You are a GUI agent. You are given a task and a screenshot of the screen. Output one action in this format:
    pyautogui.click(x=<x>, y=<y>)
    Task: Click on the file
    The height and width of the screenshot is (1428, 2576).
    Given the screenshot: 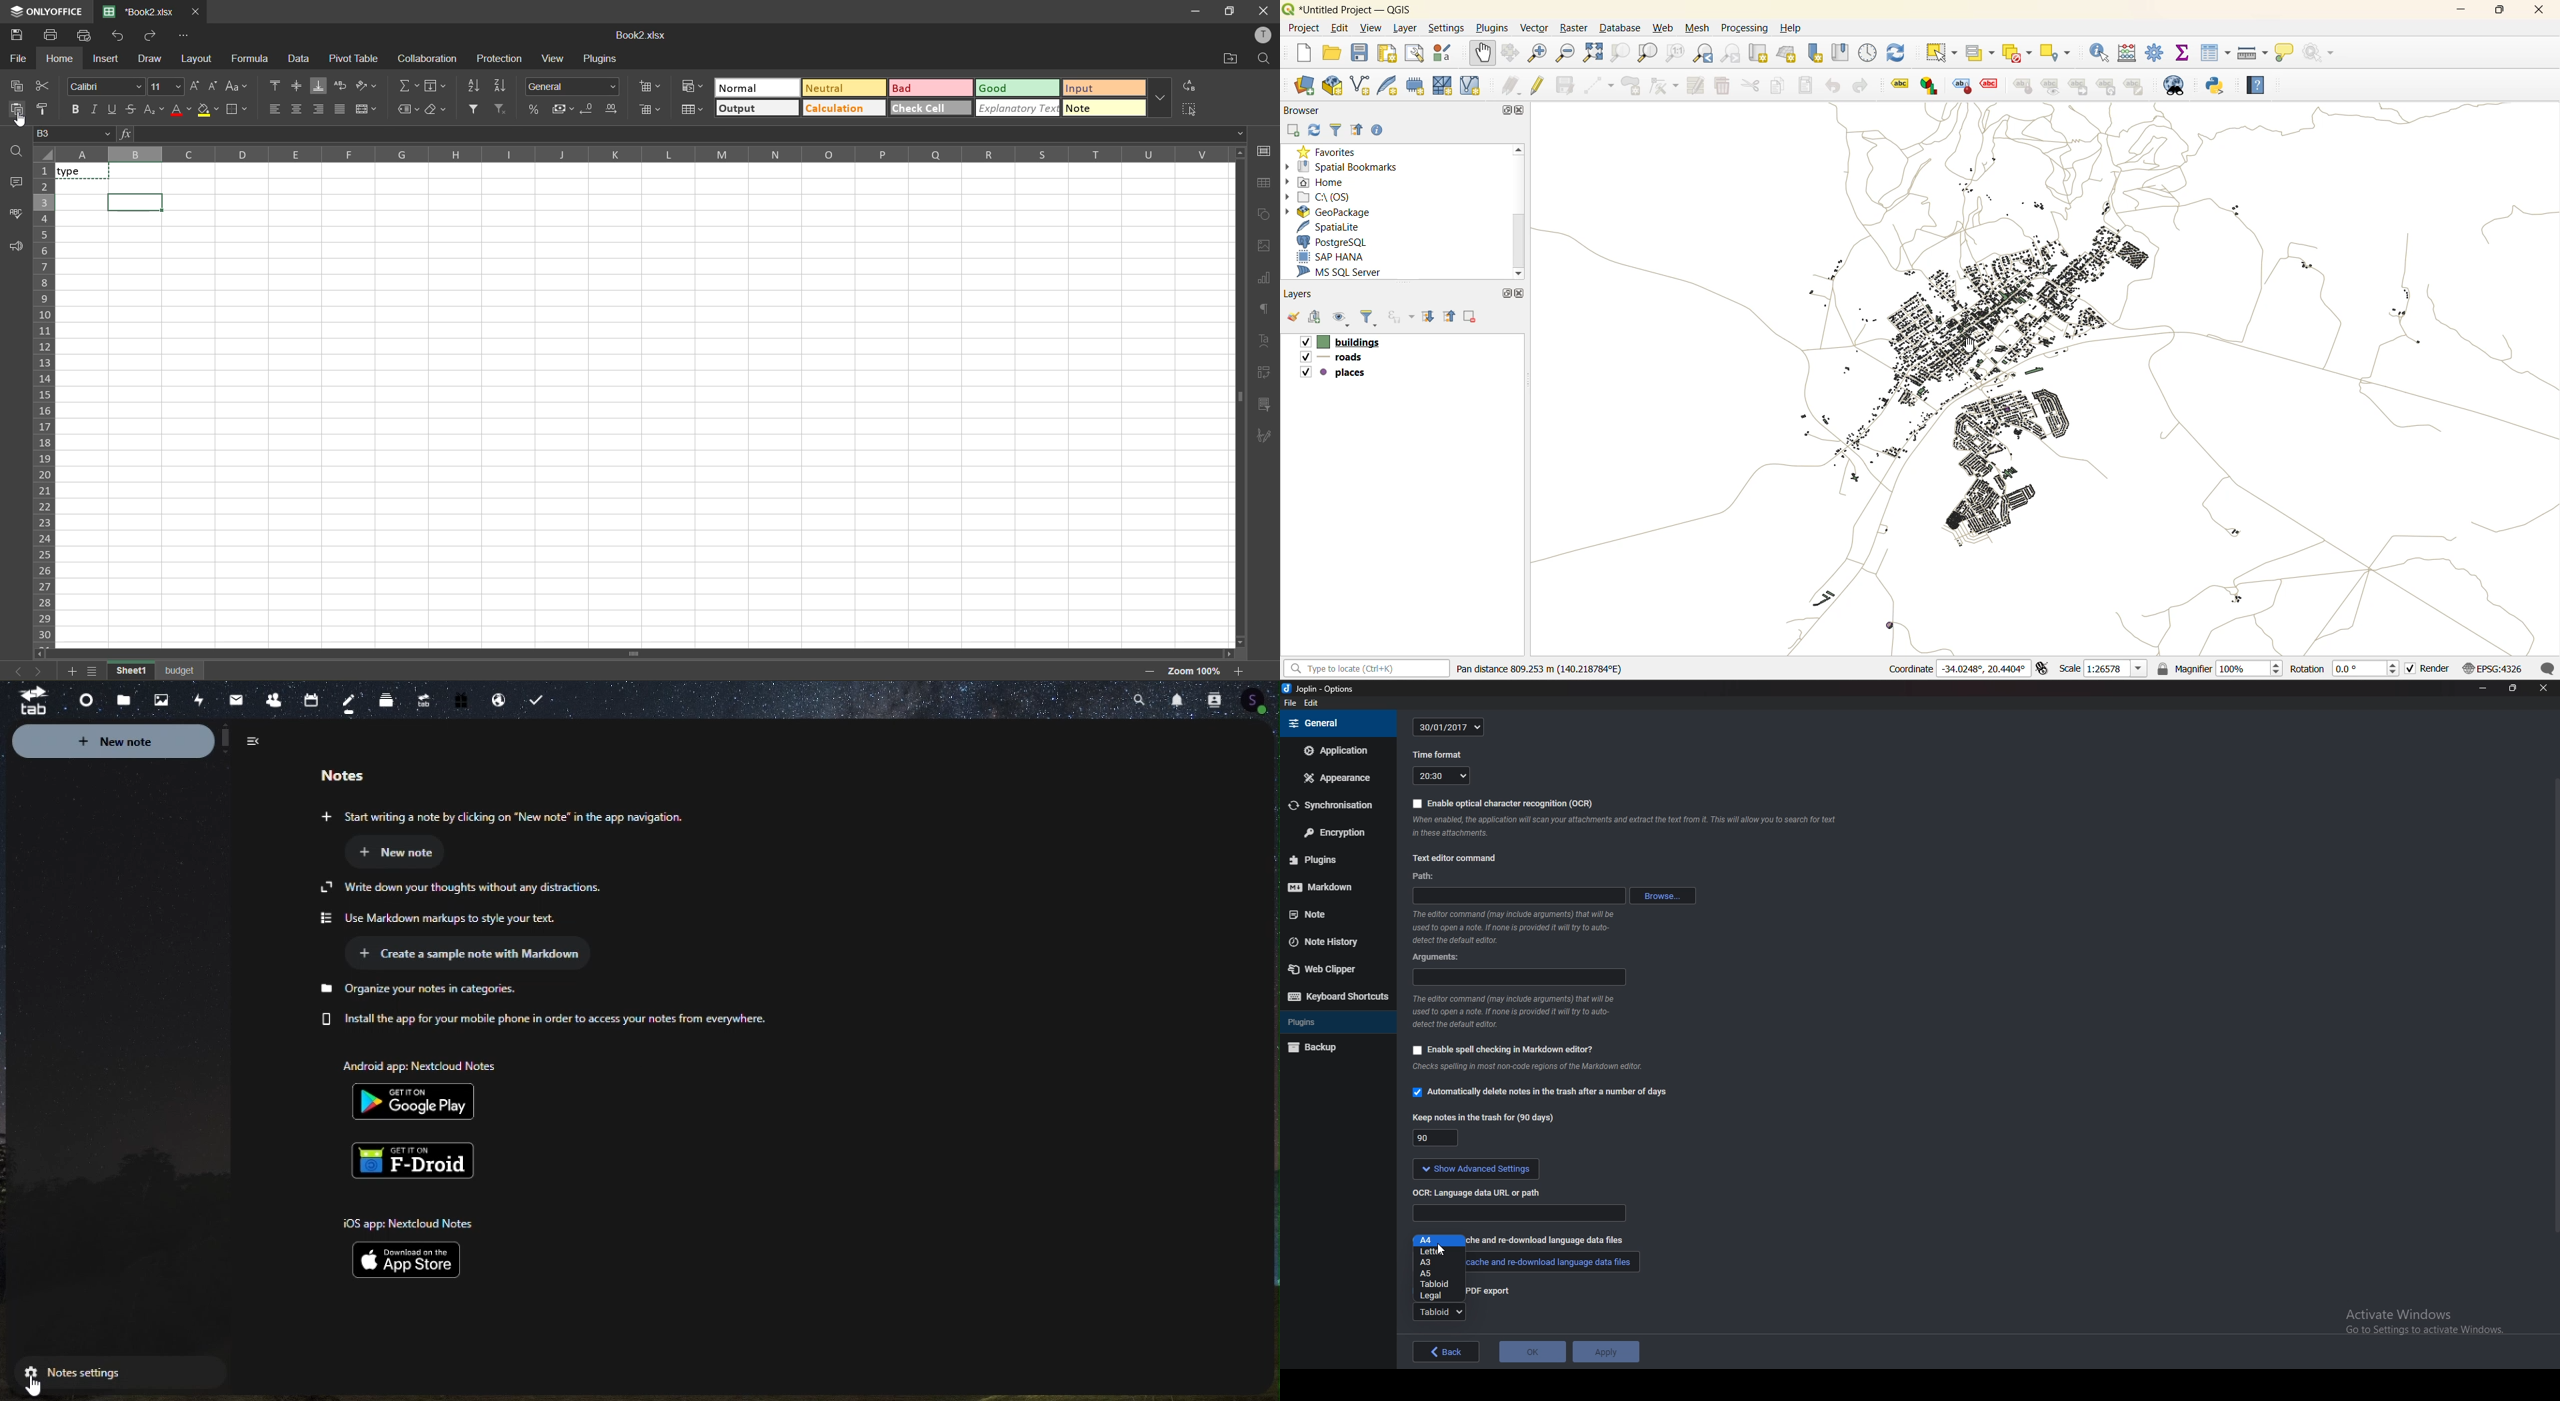 What is the action you would take?
    pyautogui.click(x=1291, y=703)
    